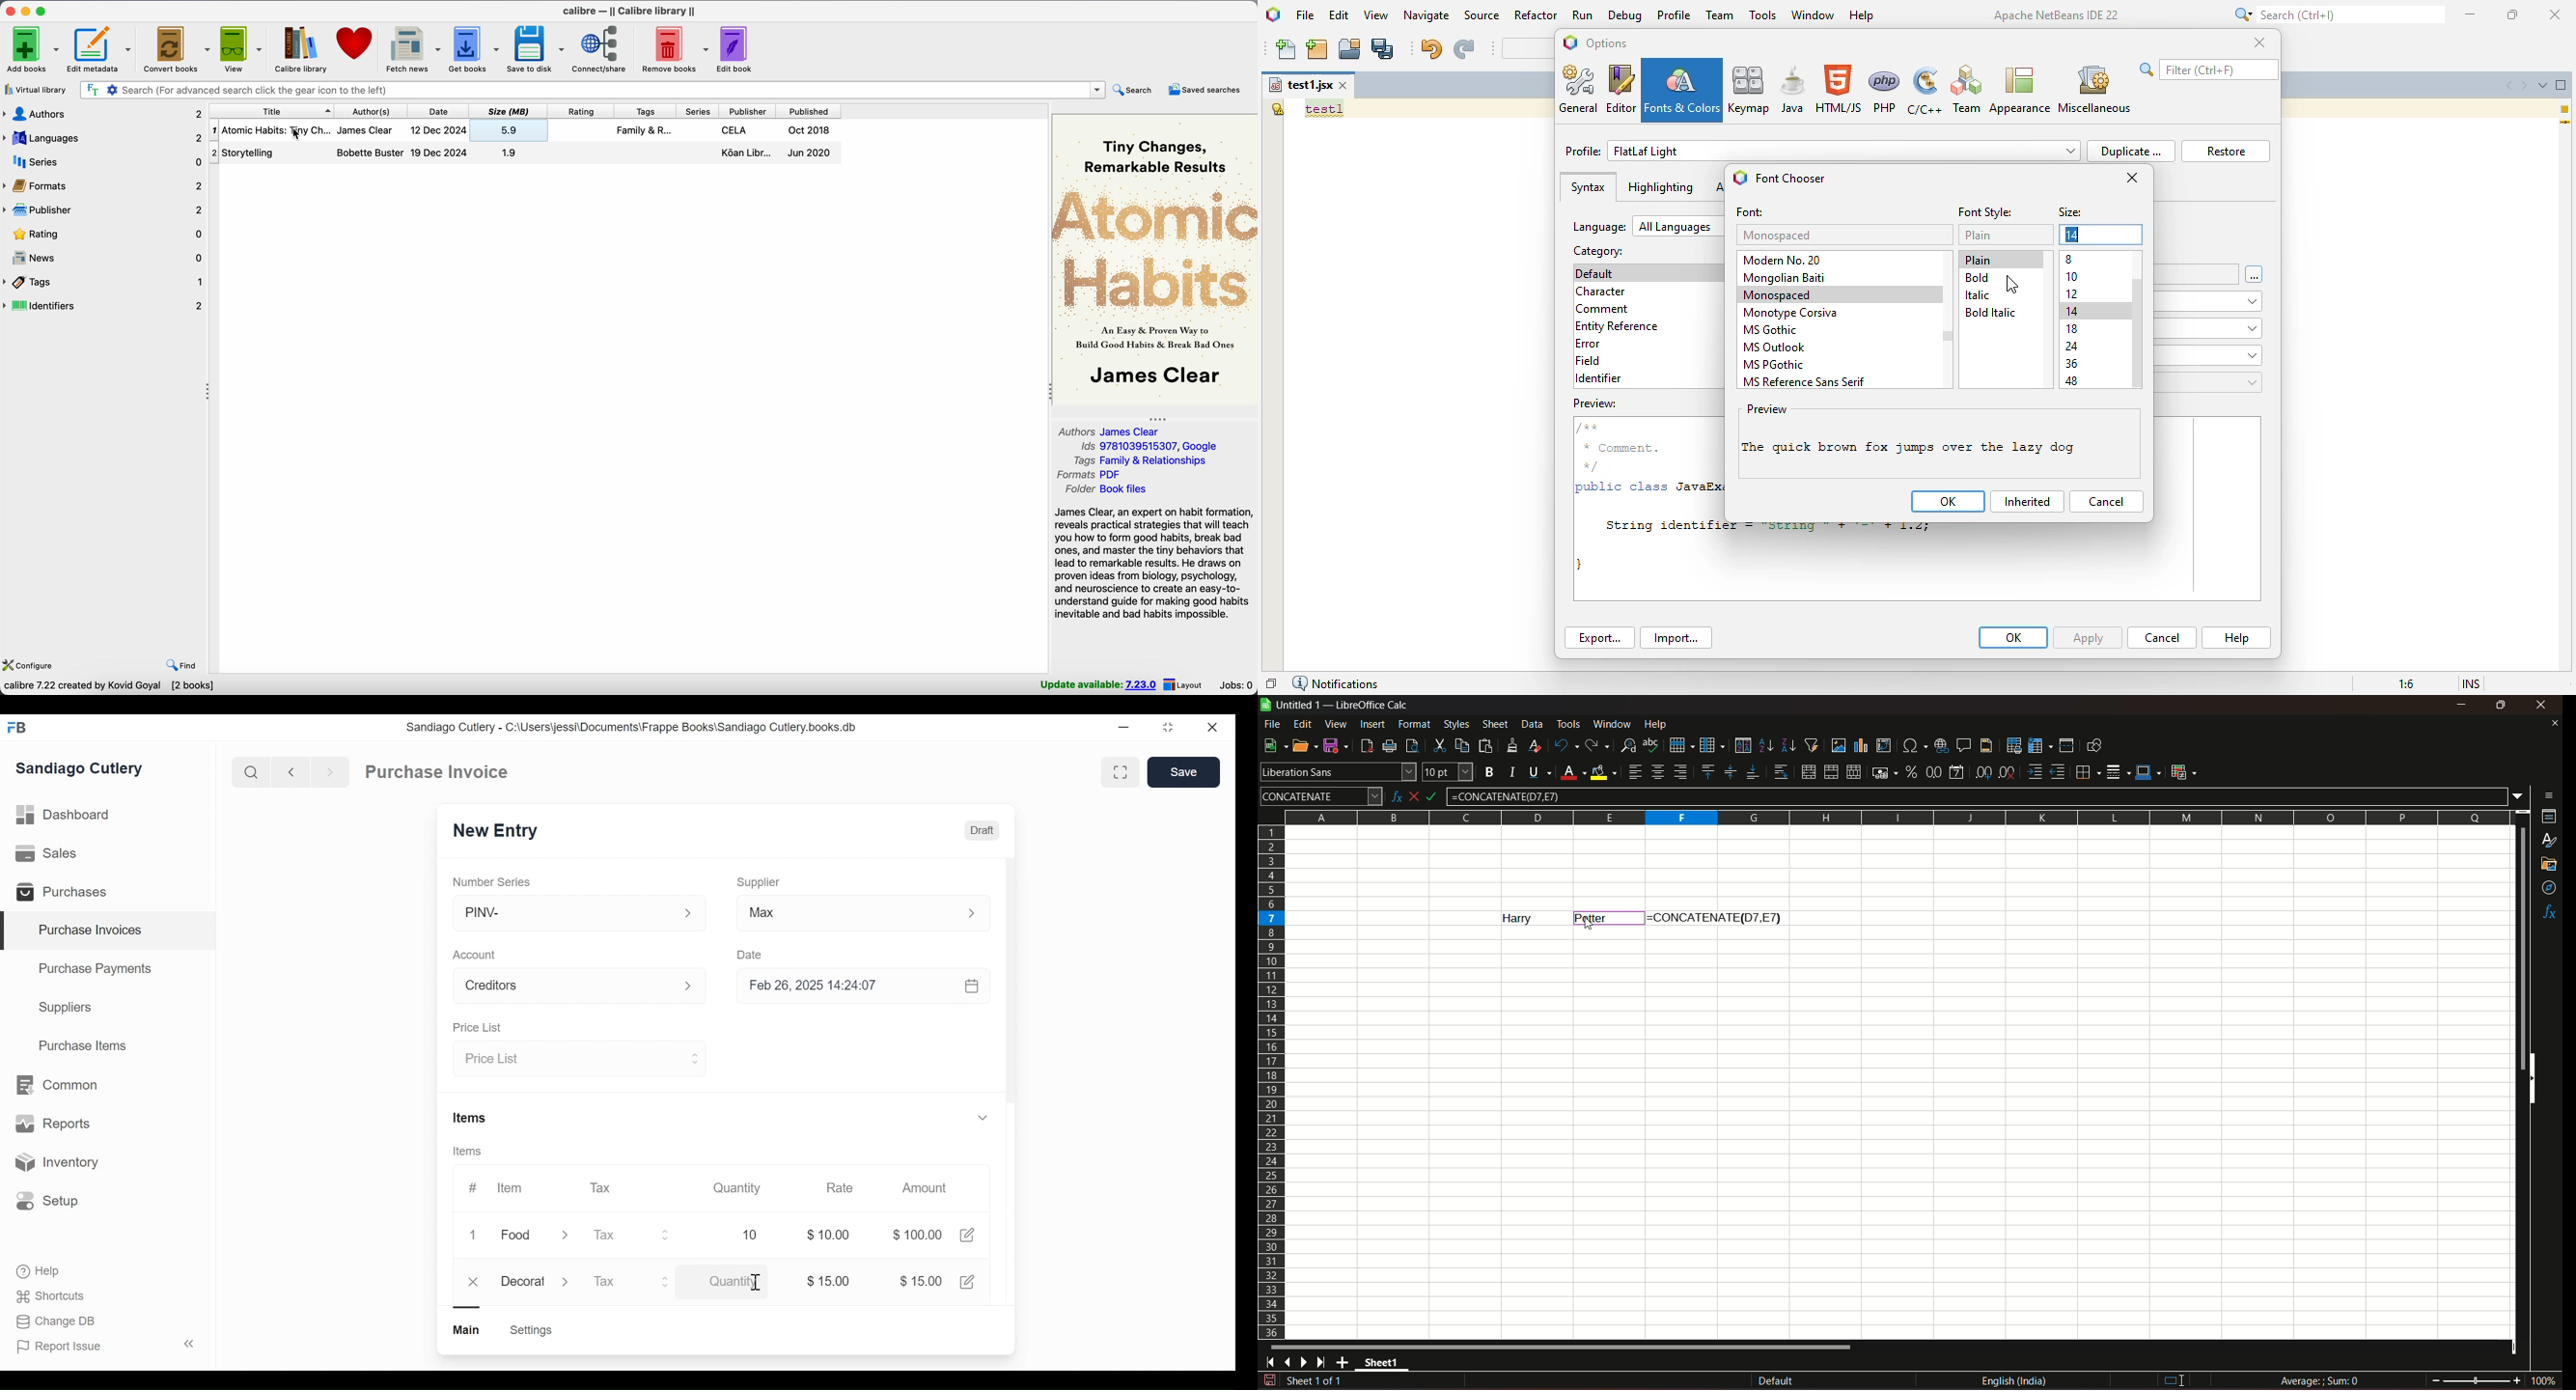 This screenshot has height=1400, width=2576. What do you see at coordinates (49, 854) in the screenshot?
I see `Sales` at bounding box center [49, 854].